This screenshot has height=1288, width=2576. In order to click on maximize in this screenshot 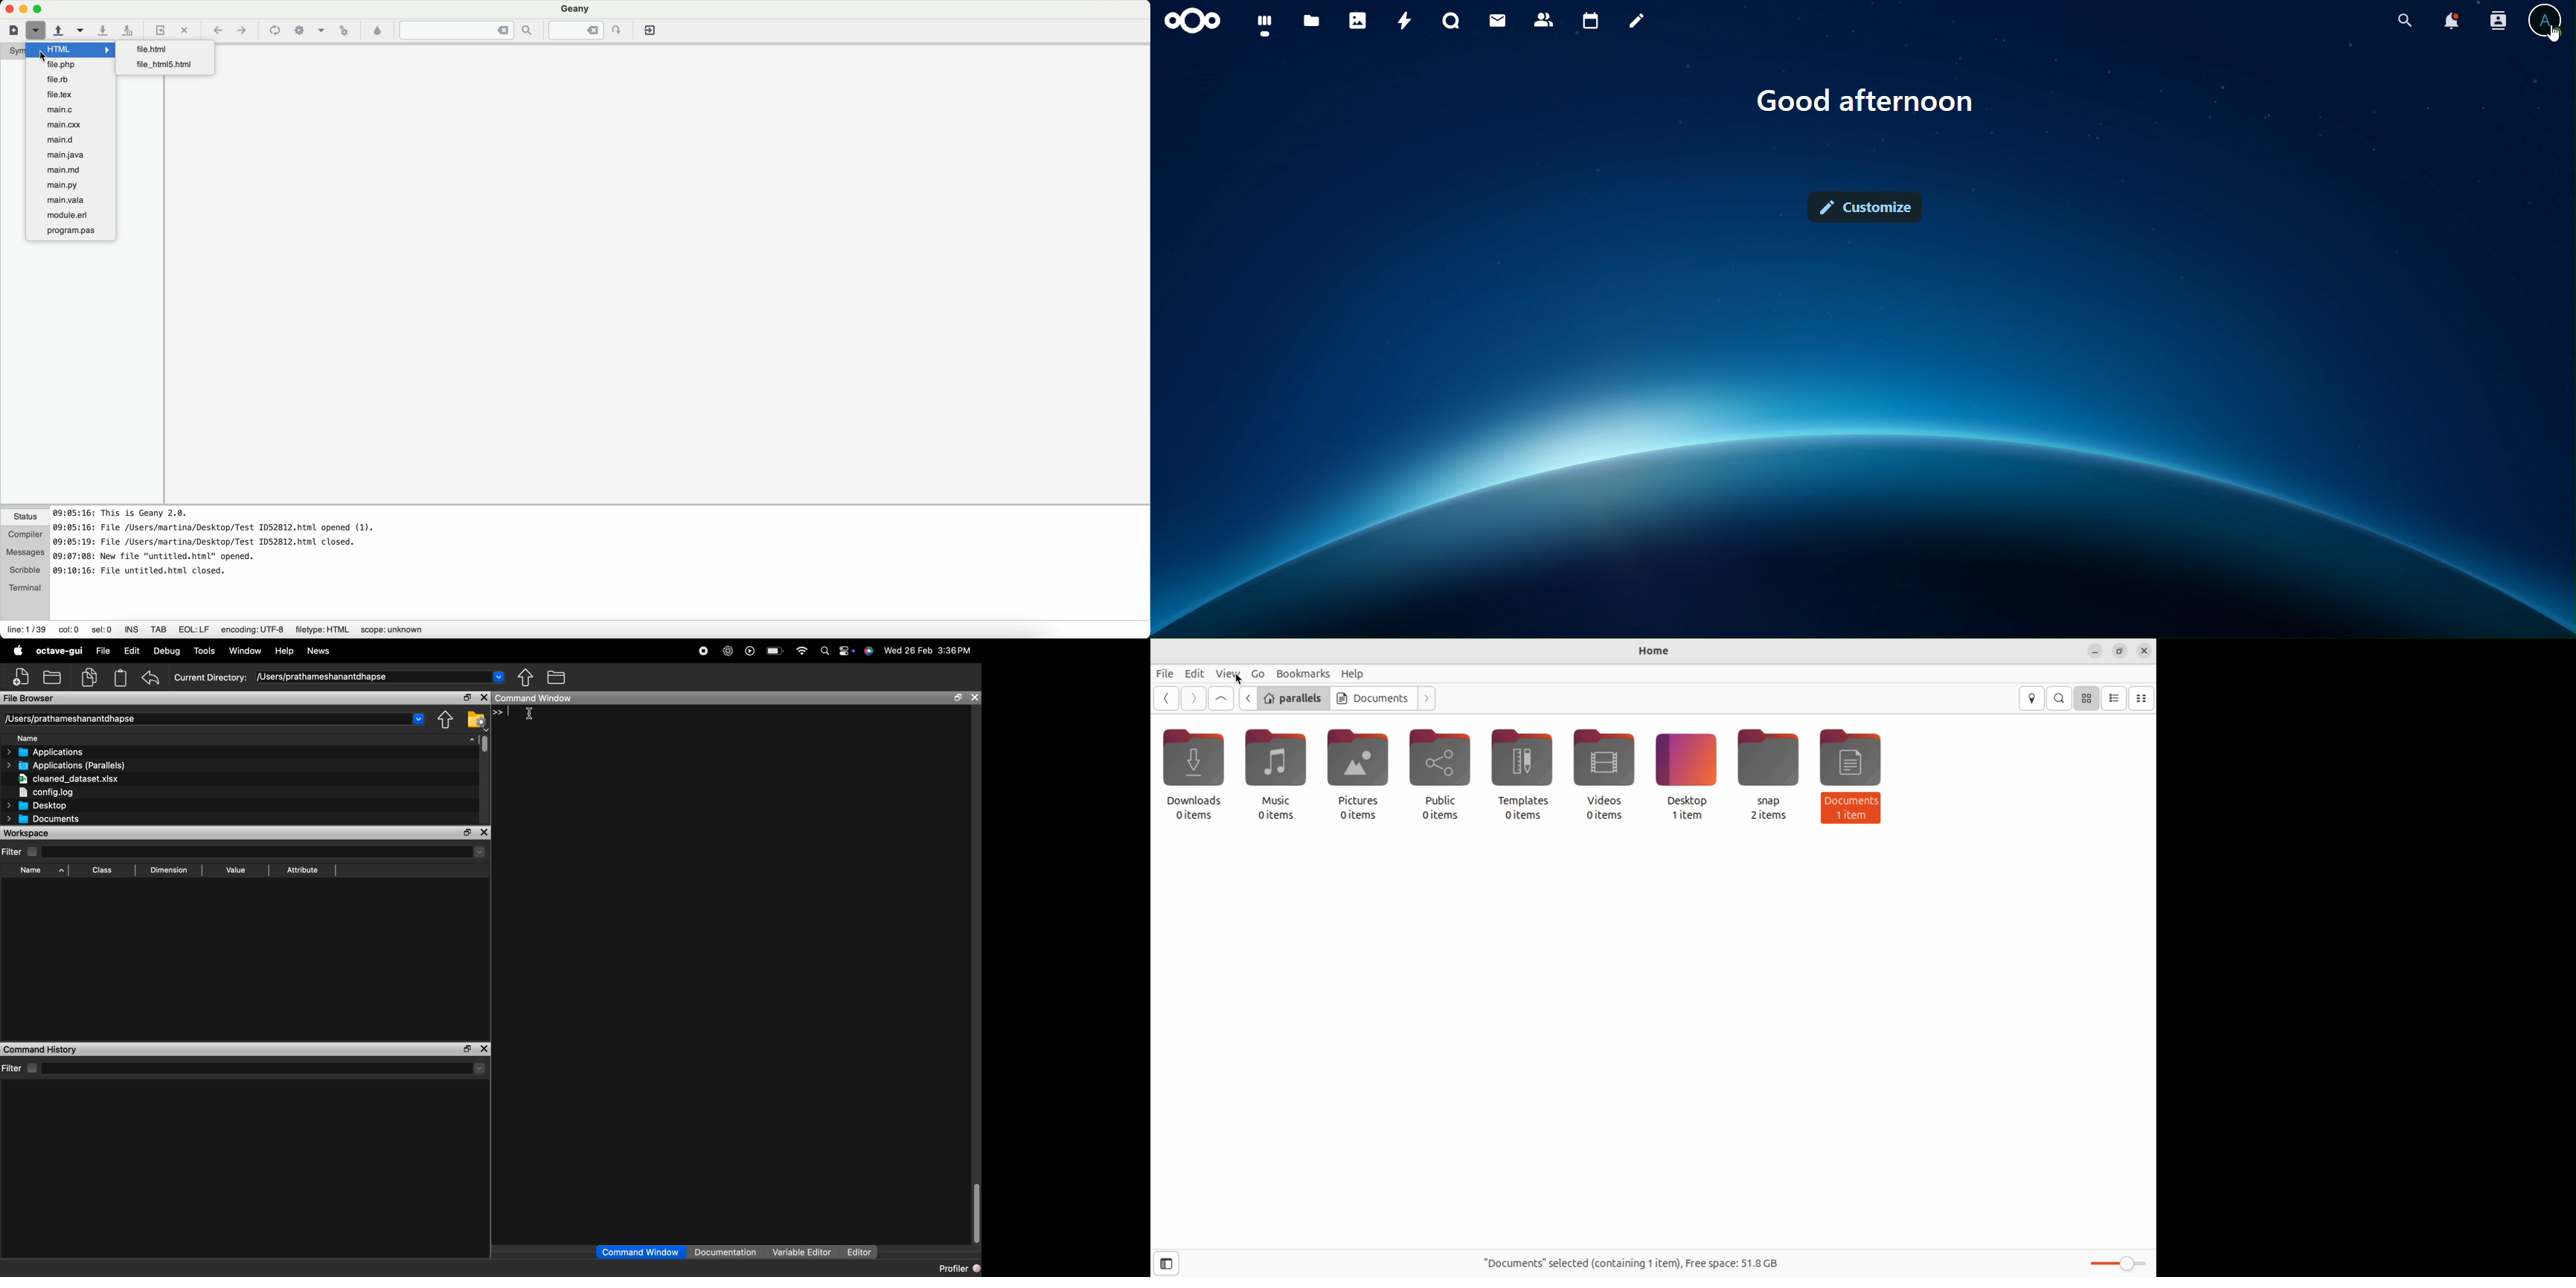, I will do `click(957, 697)`.